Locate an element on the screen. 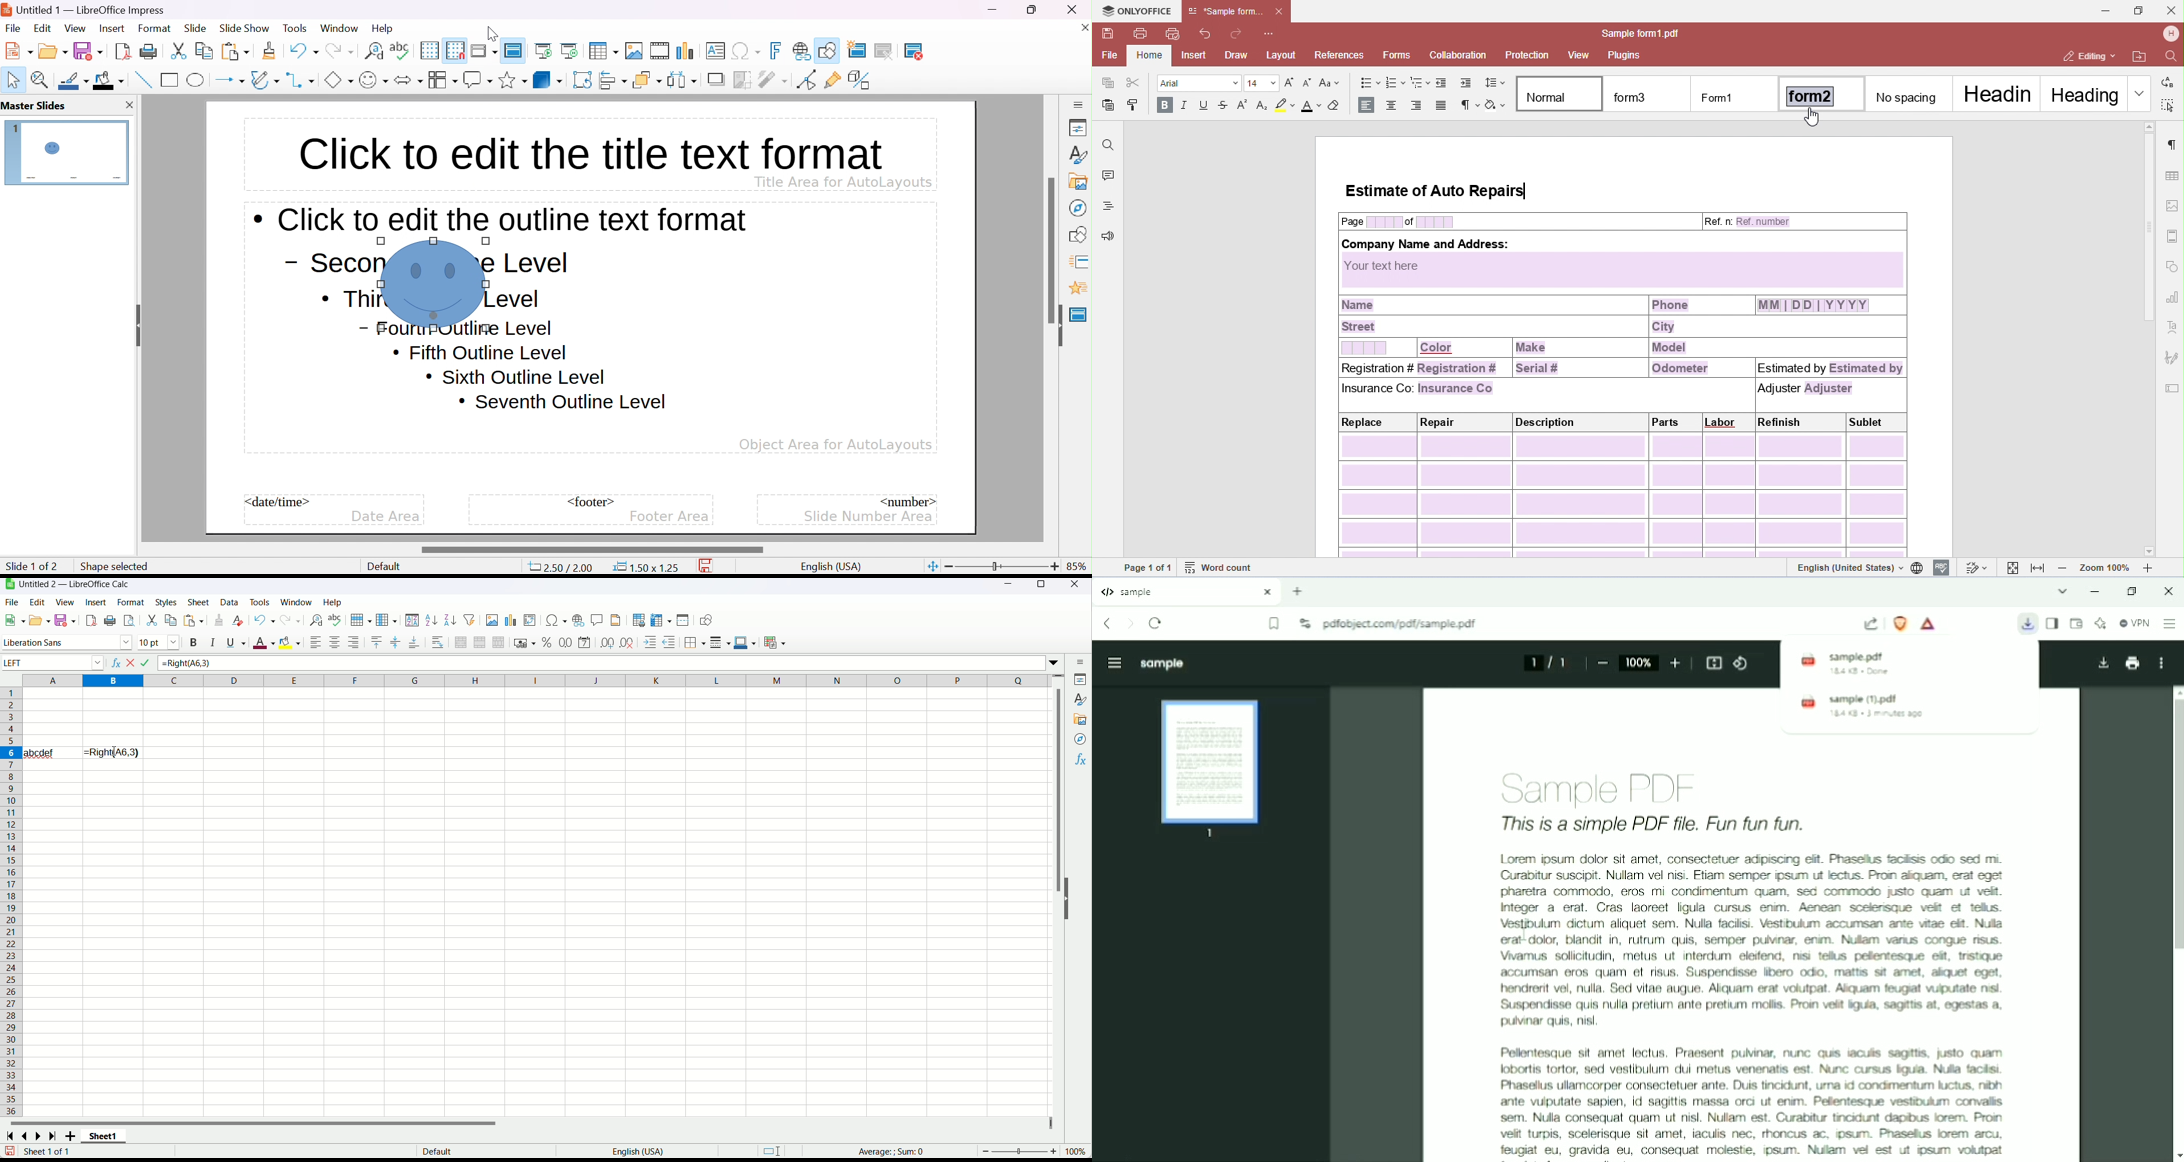 The image size is (2184, 1176). open is located at coordinates (14, 620).